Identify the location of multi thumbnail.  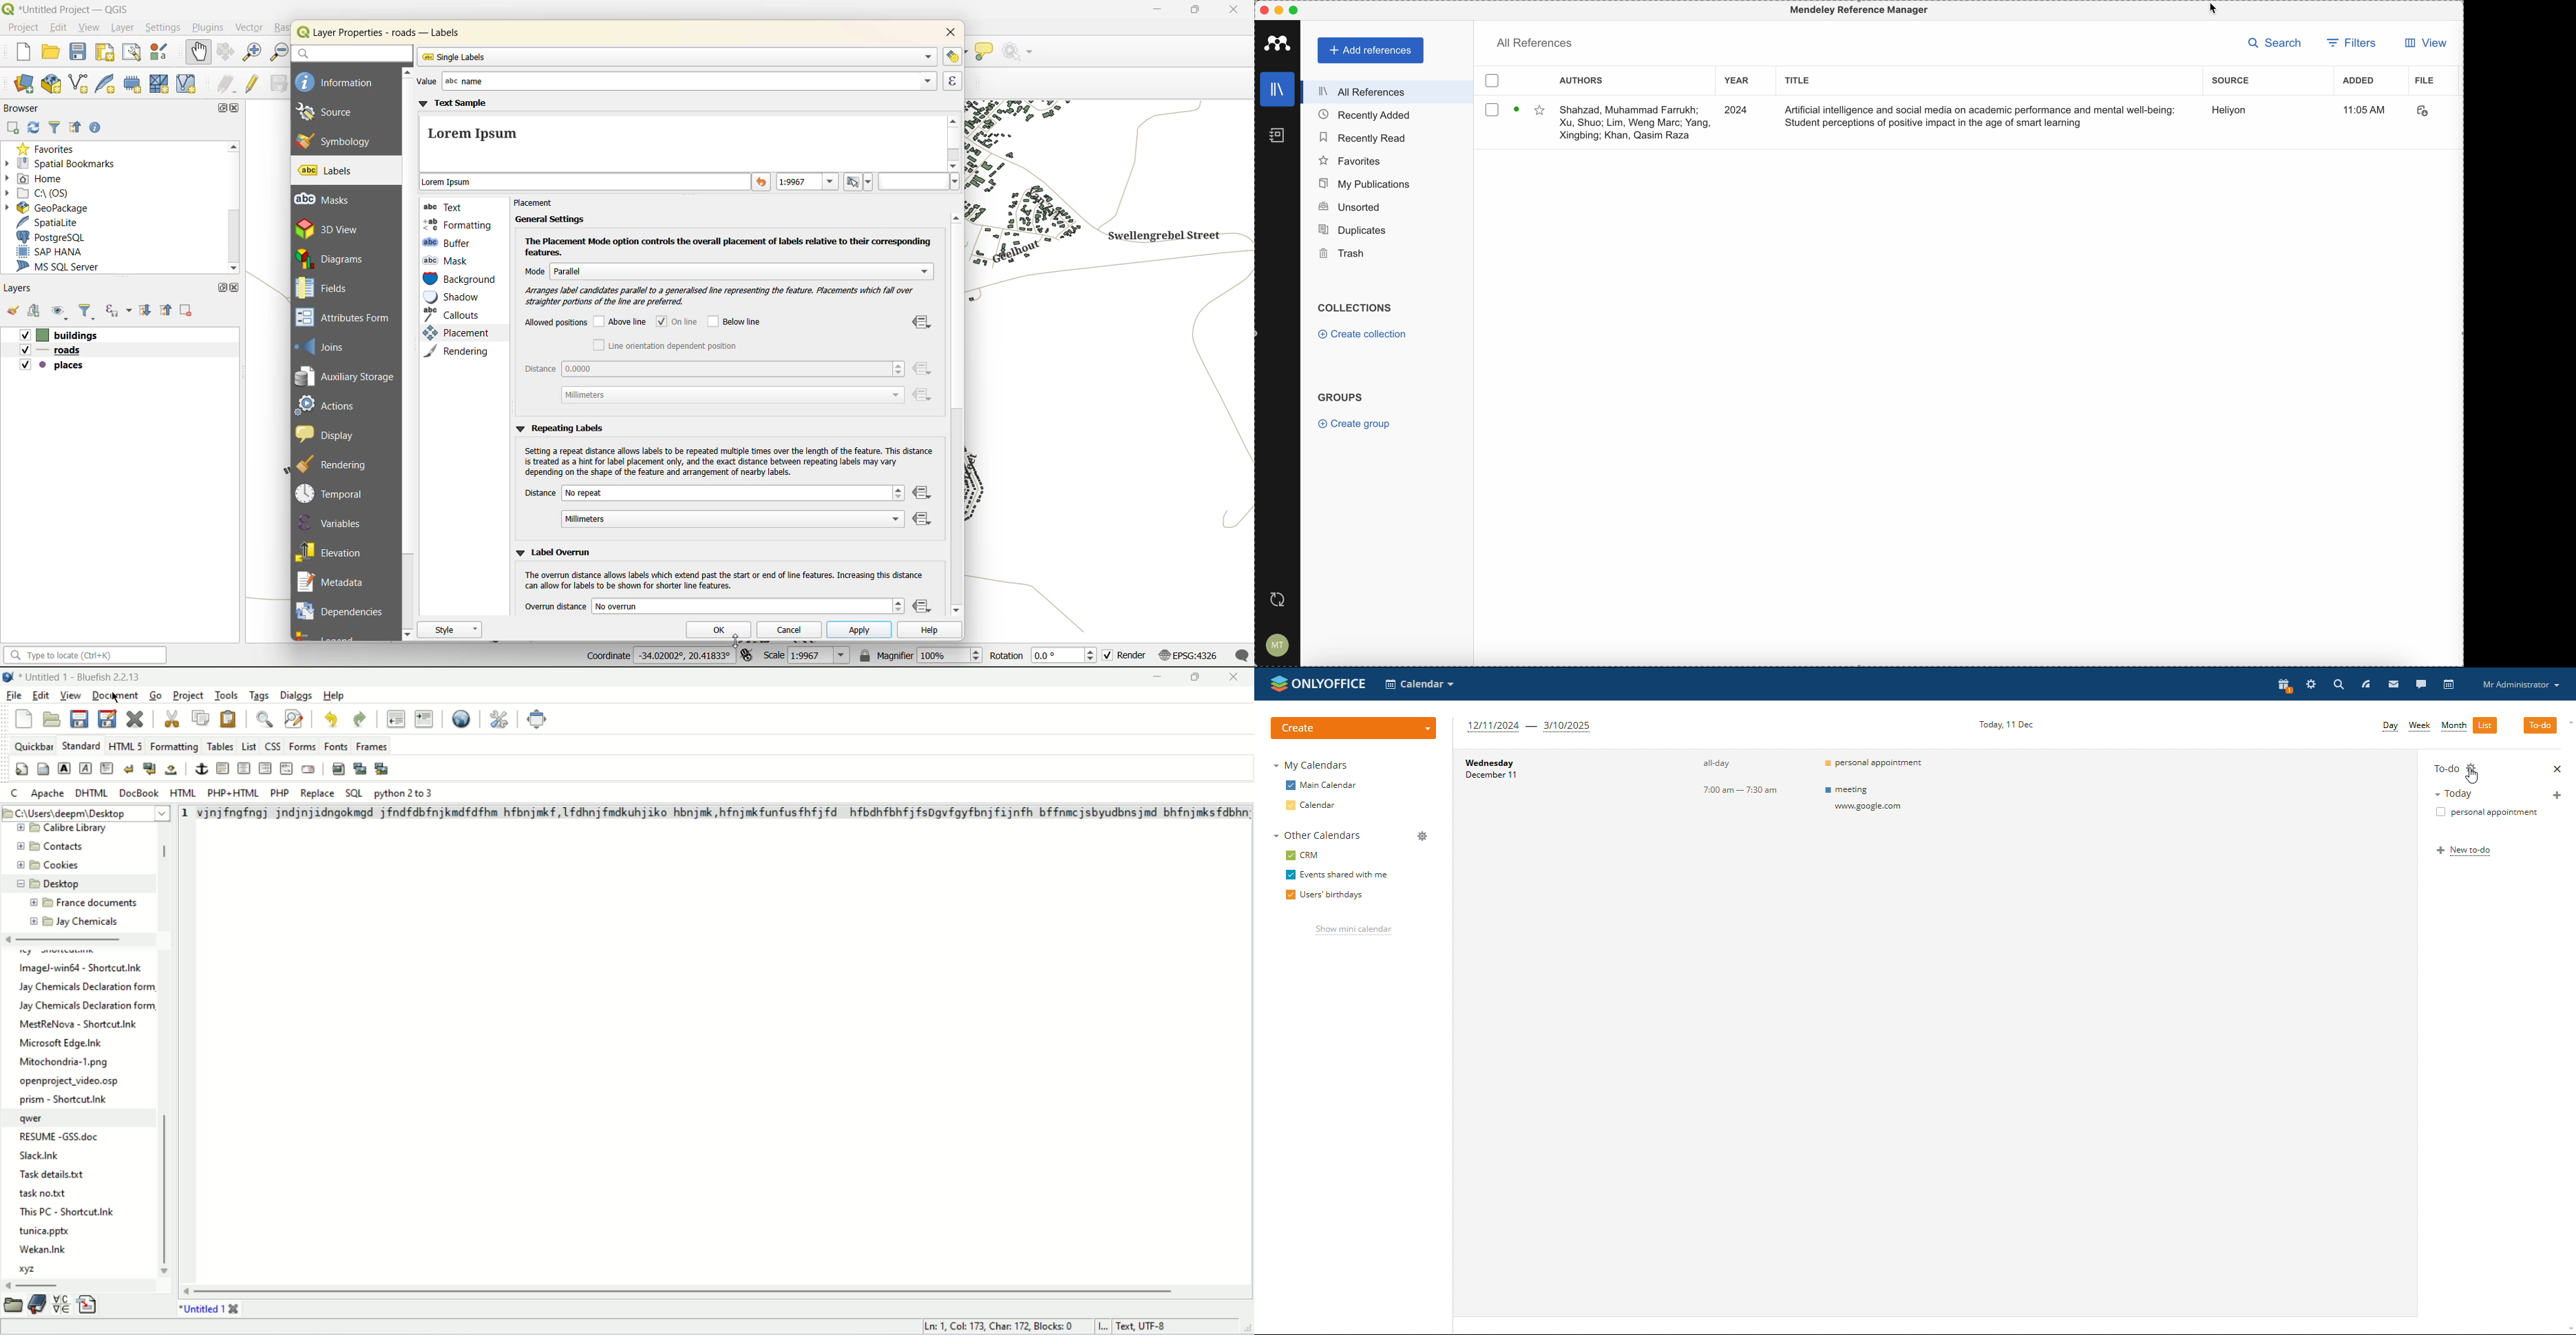
(382, 767).